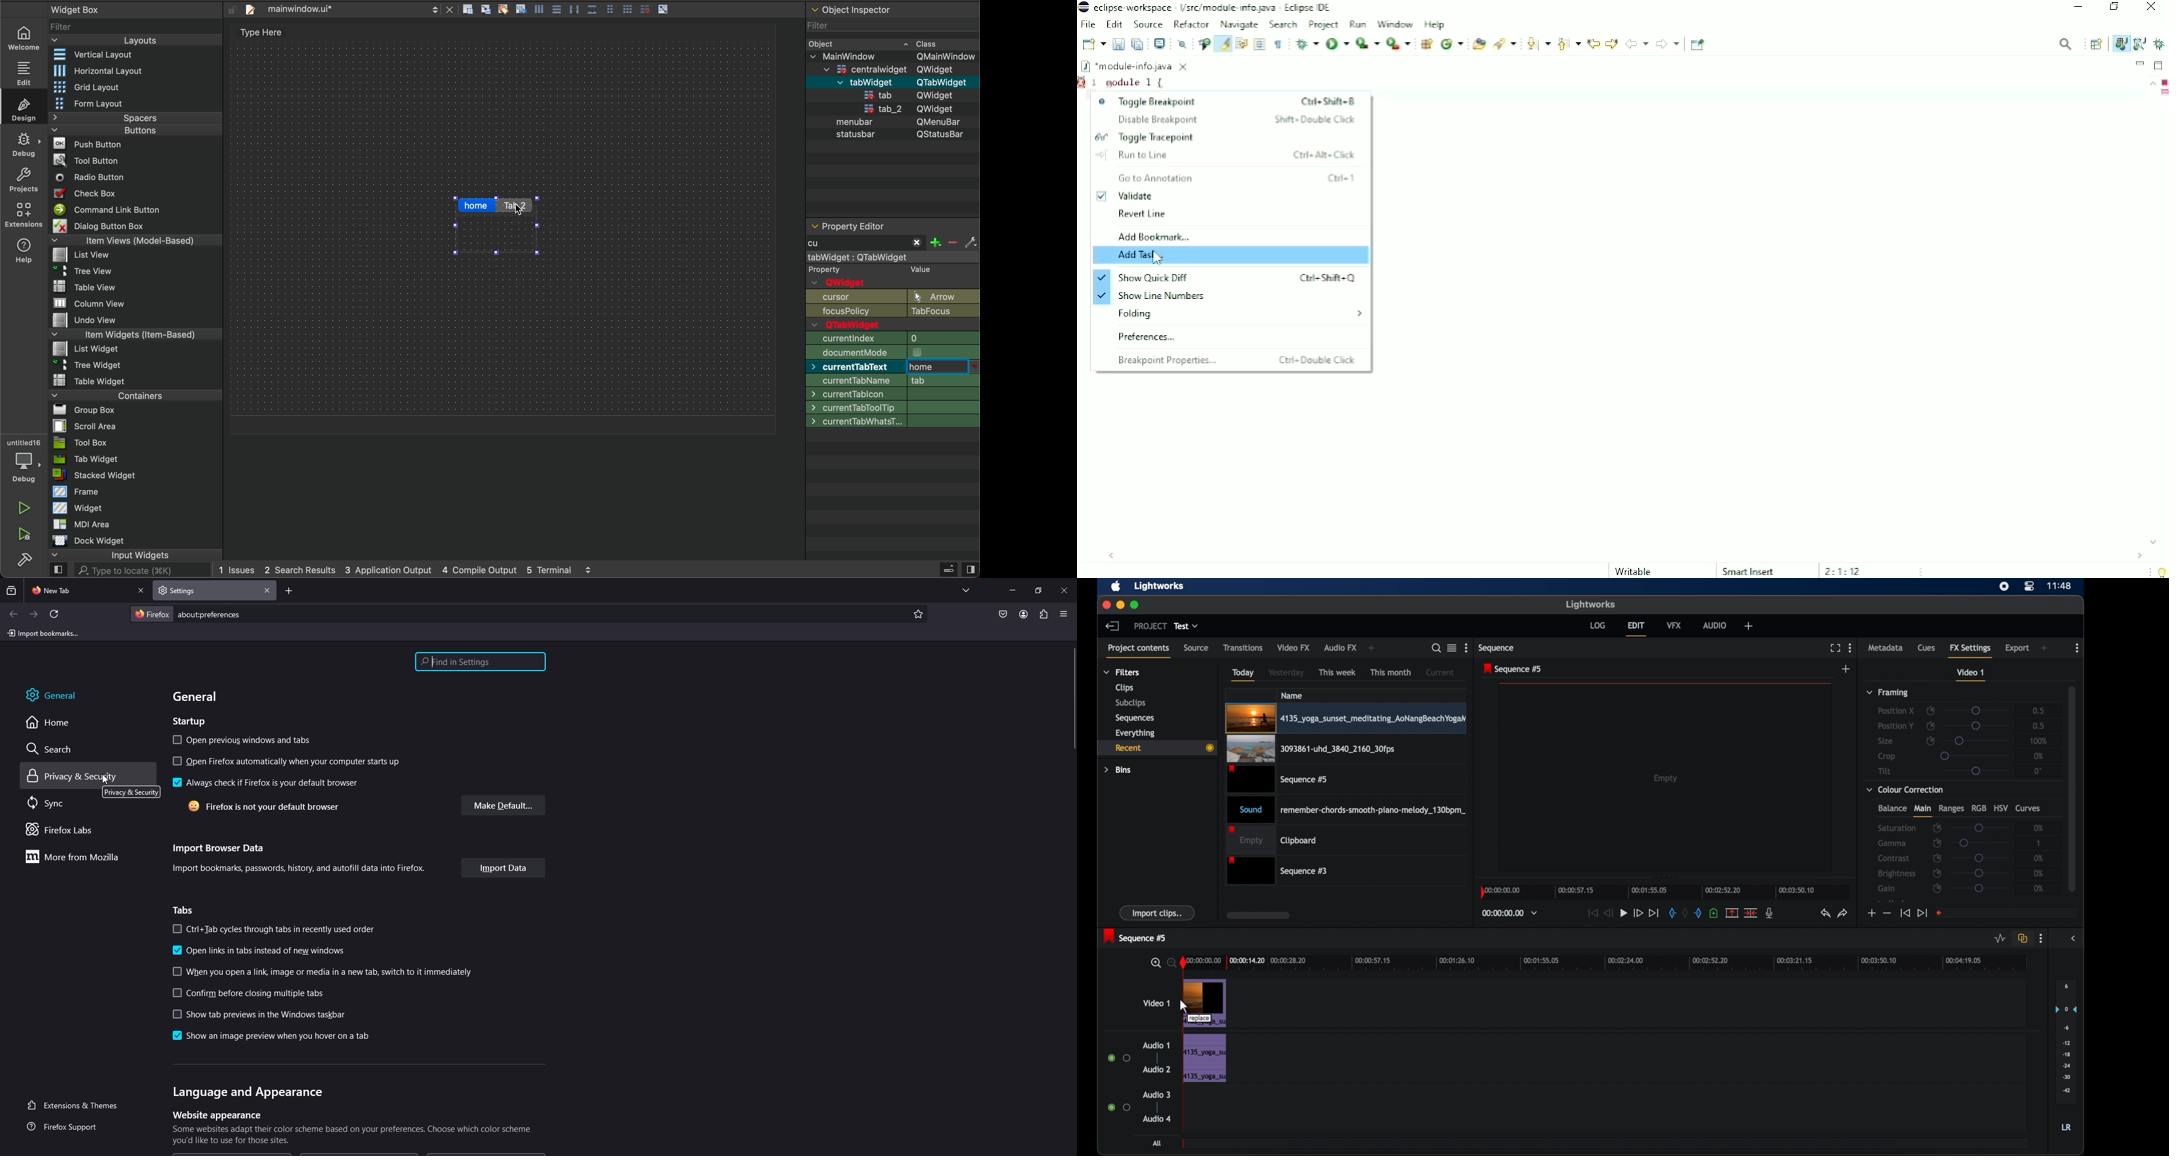 The image size is (2184, 1176). What do you see at coordinates (136, 40) in the screenshot?
I see `Layouts` at bounding box center [136, 40].